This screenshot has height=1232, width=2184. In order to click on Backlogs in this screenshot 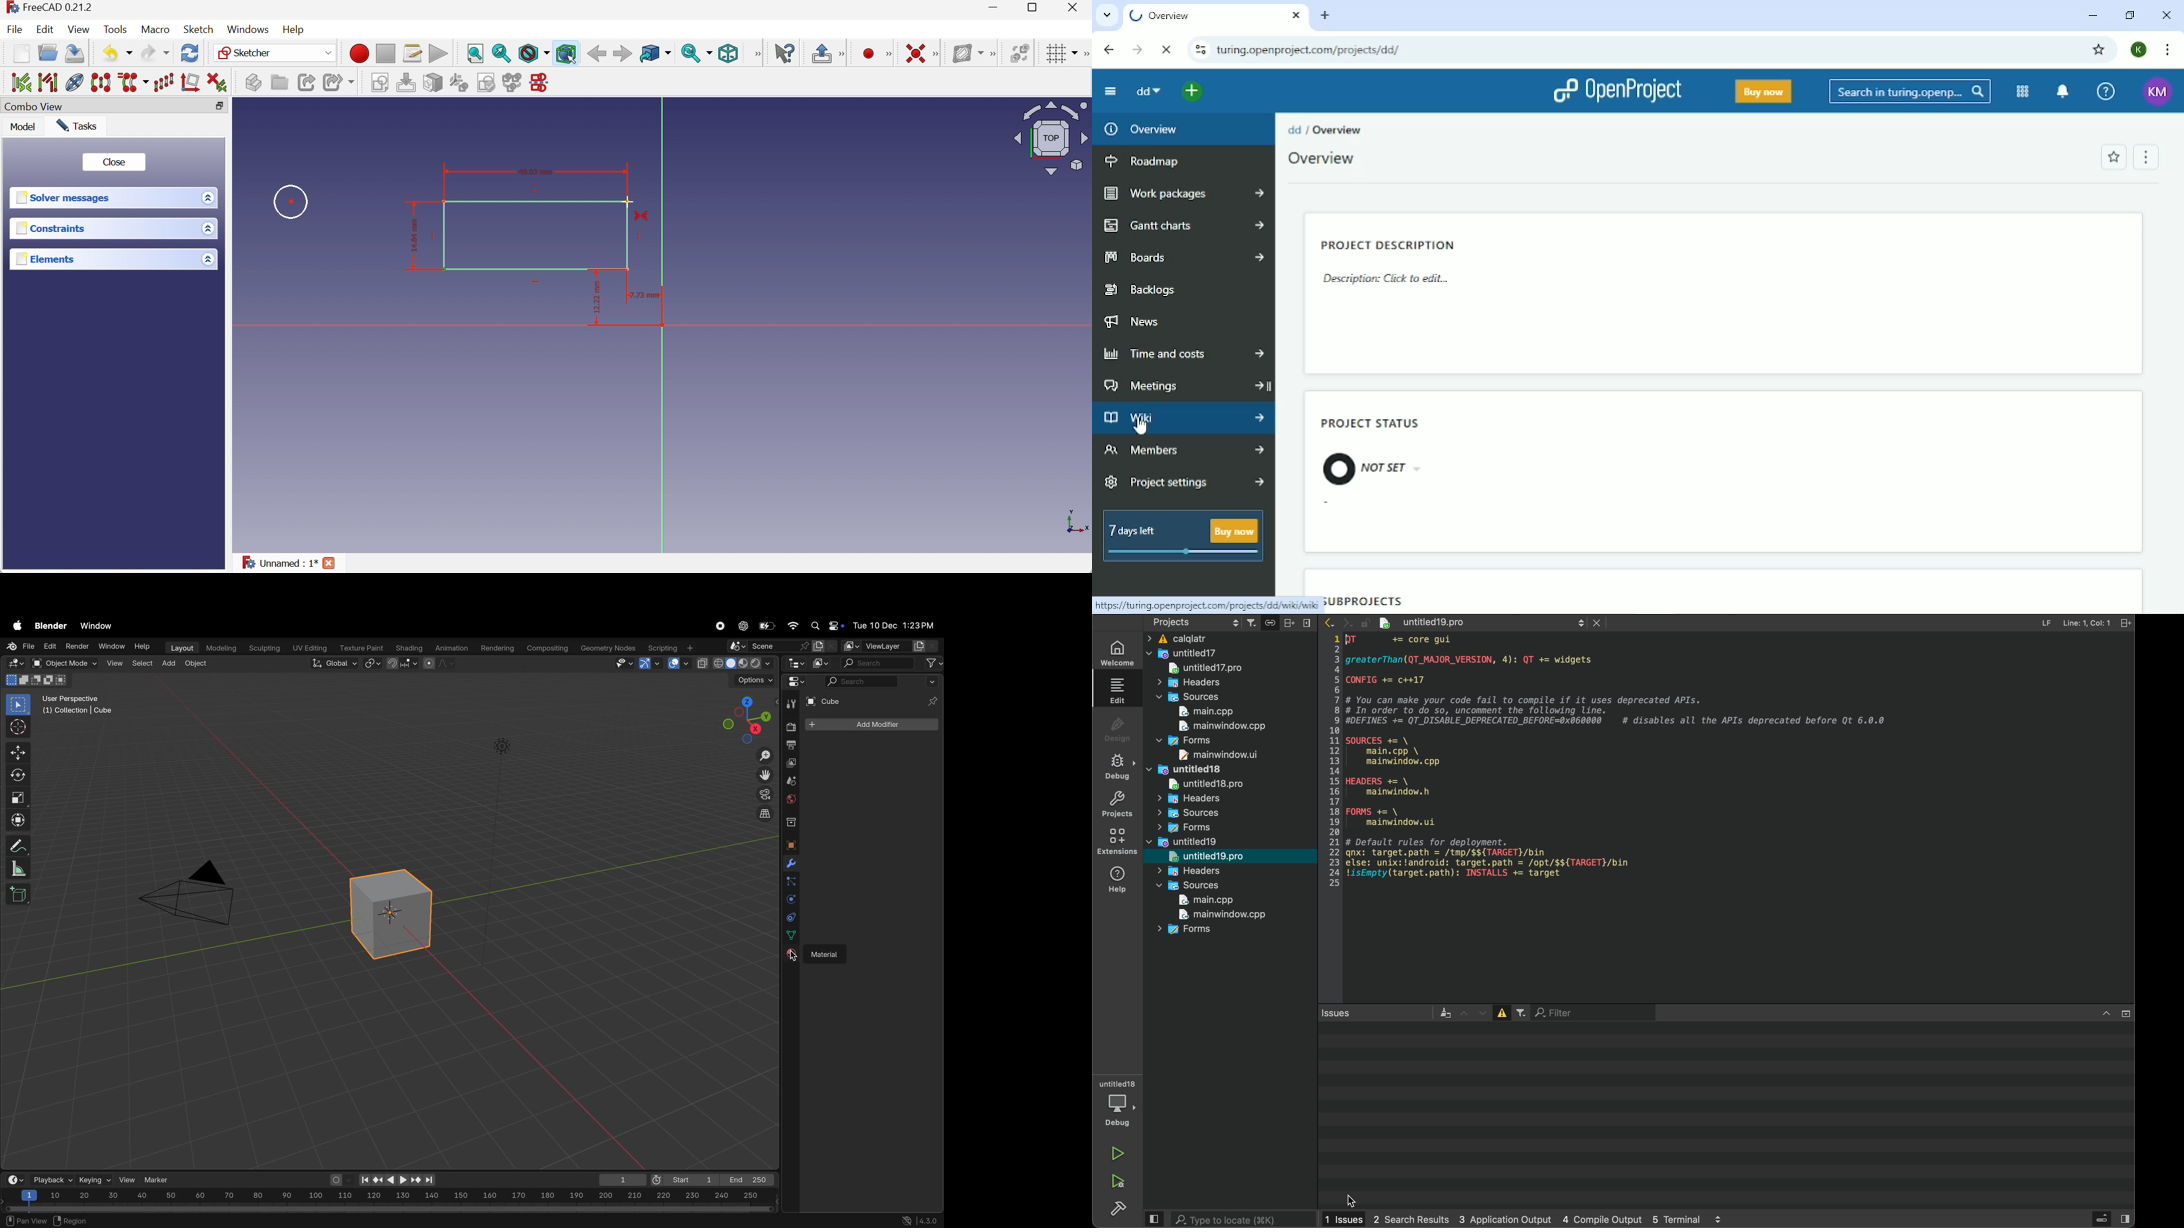, I will do `click(1151, 291)`.